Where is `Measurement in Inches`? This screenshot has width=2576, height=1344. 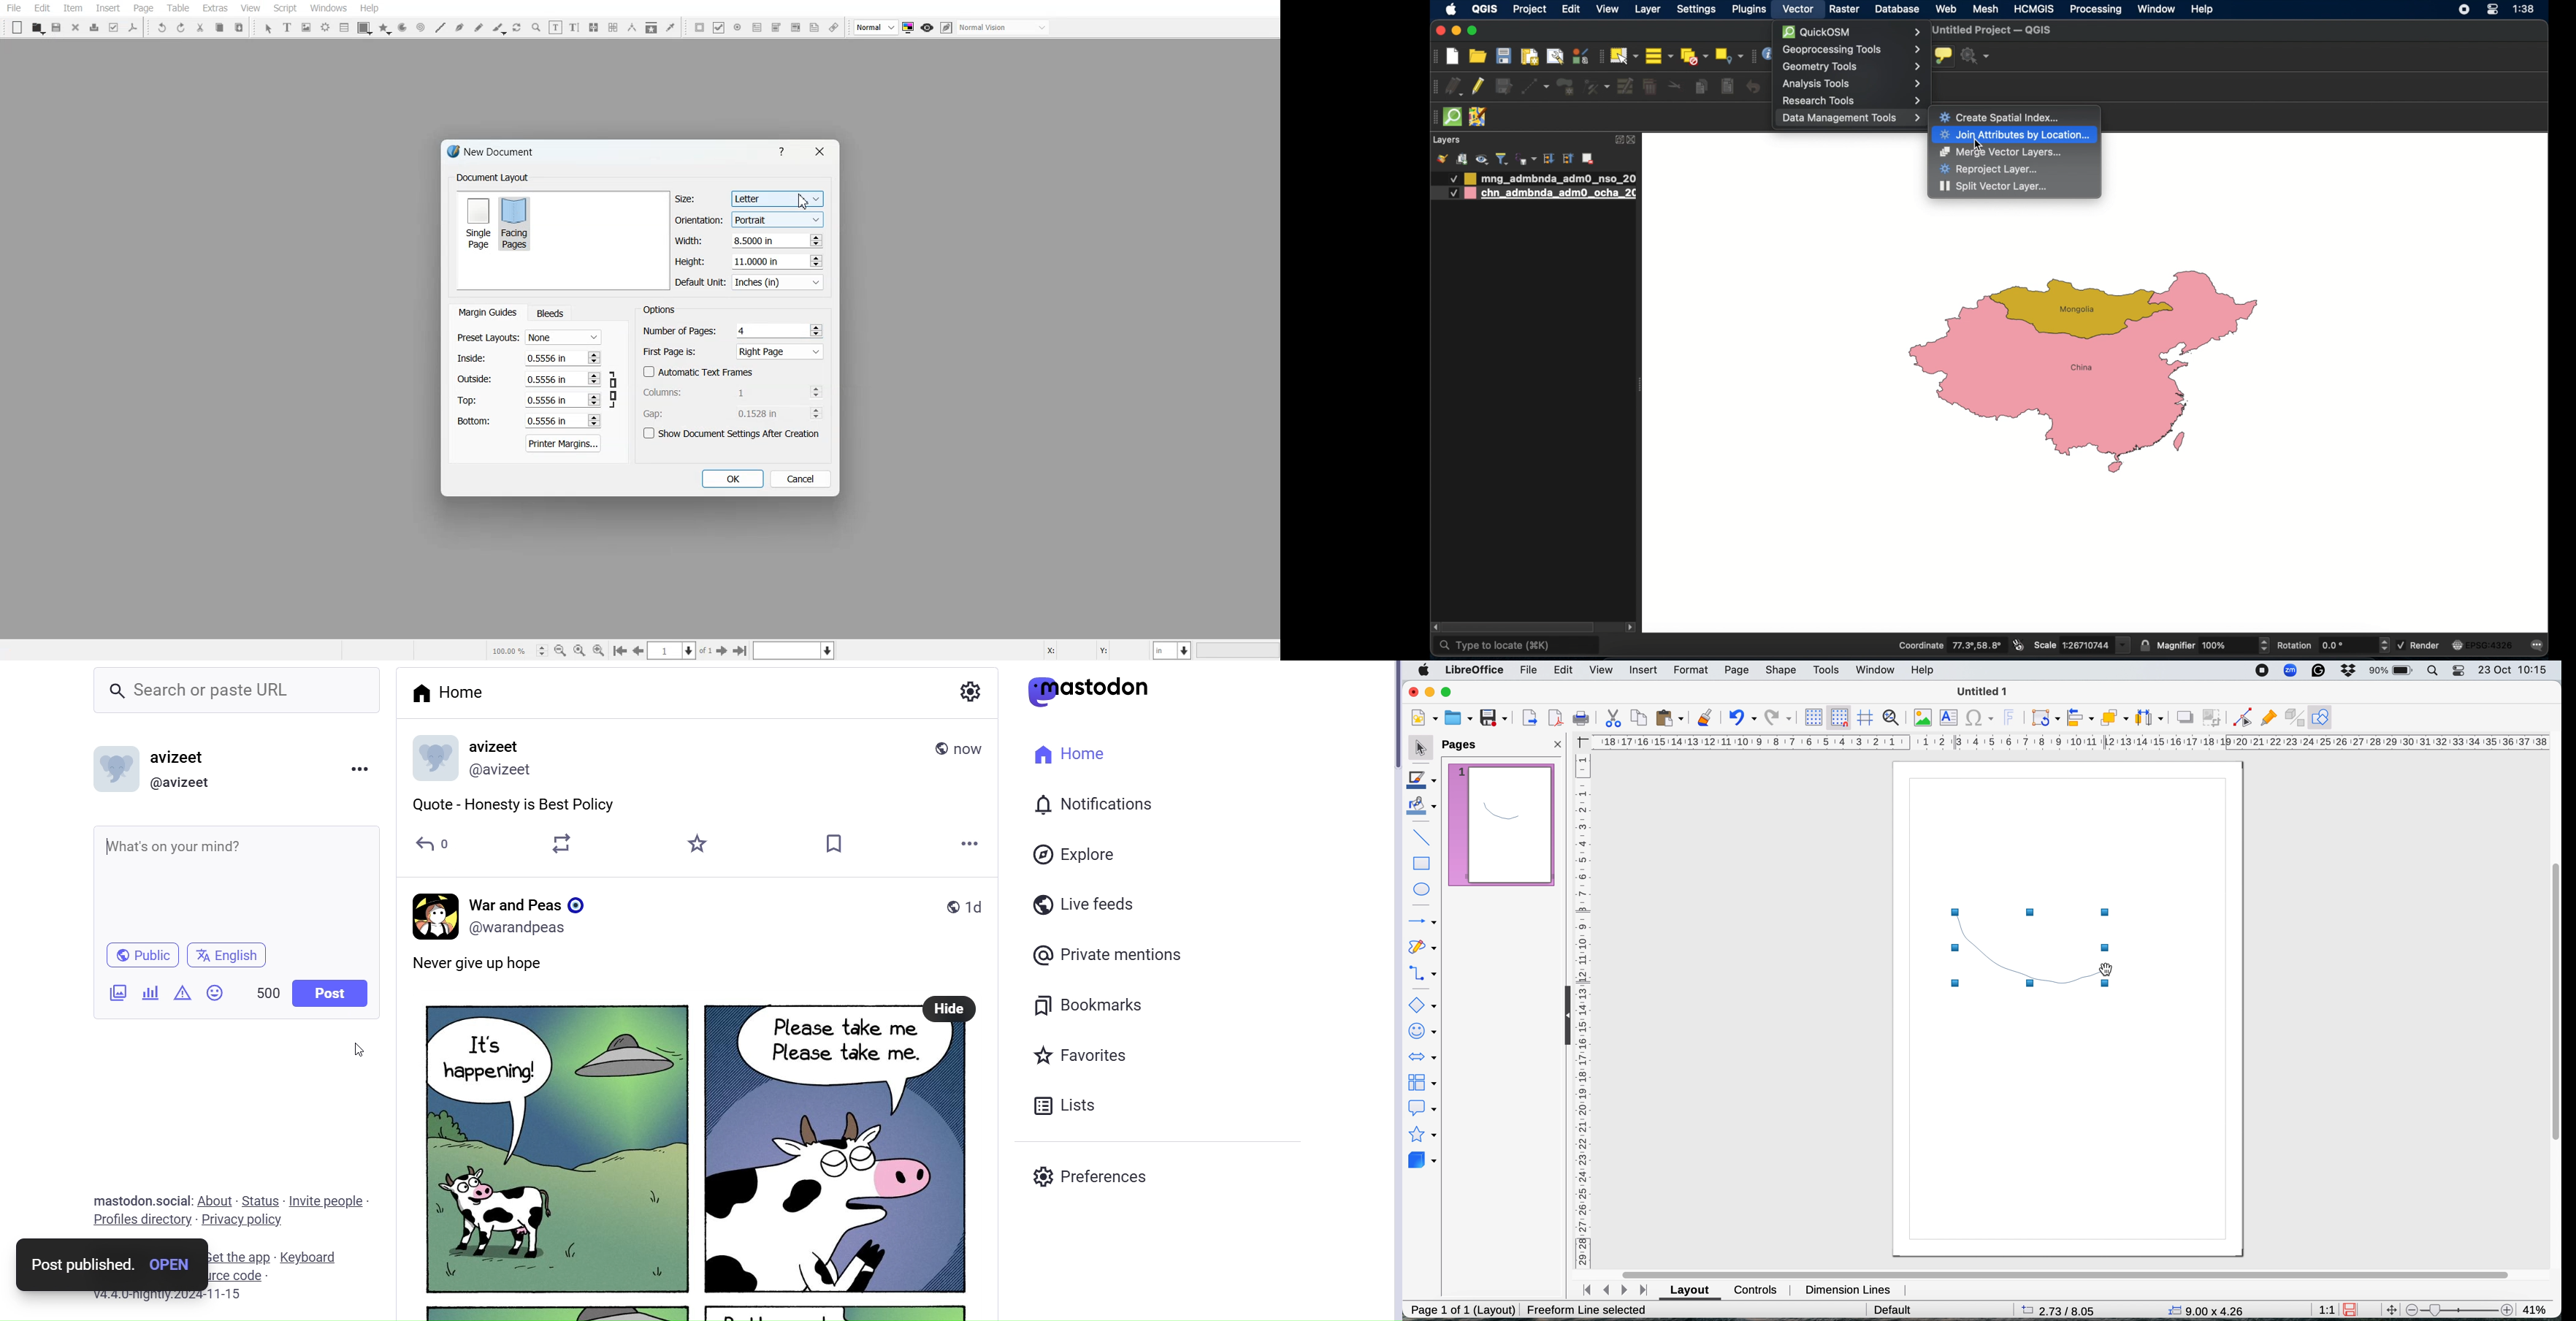
Measurement in Inches is located at coordinates (1173, 650).